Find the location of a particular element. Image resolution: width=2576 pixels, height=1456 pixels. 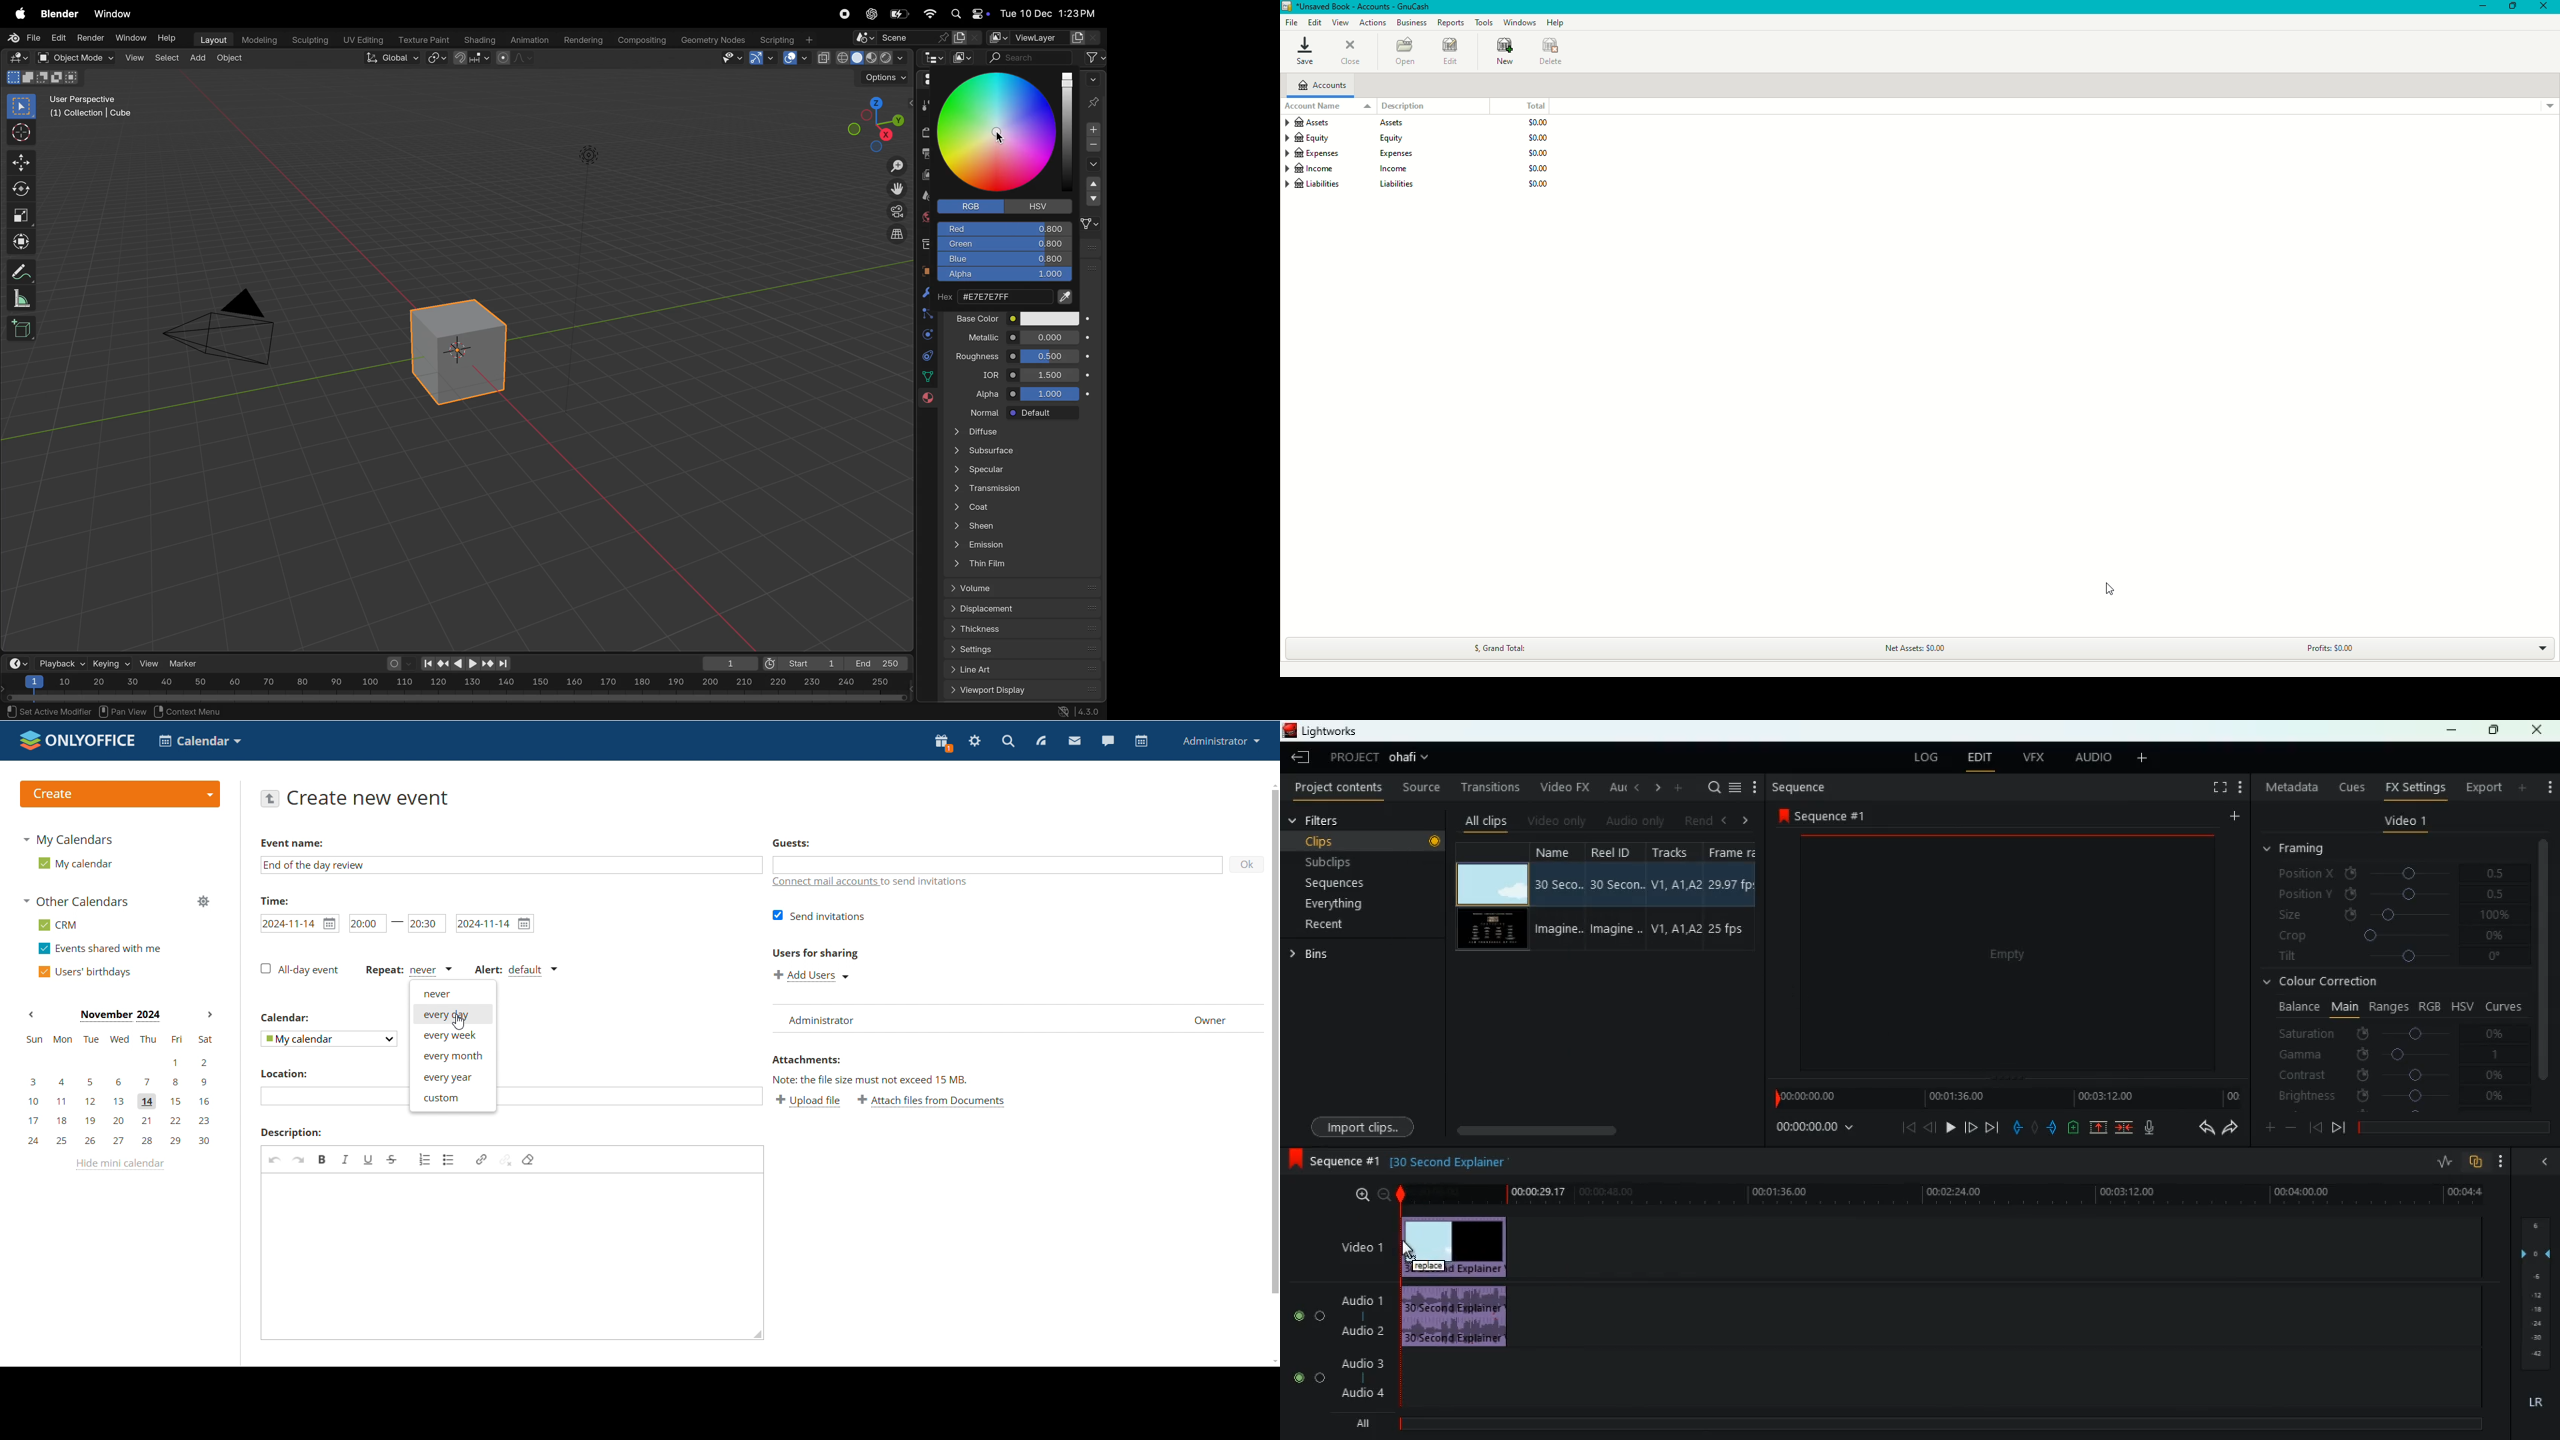

specular is located at coordinates (1019, 471).